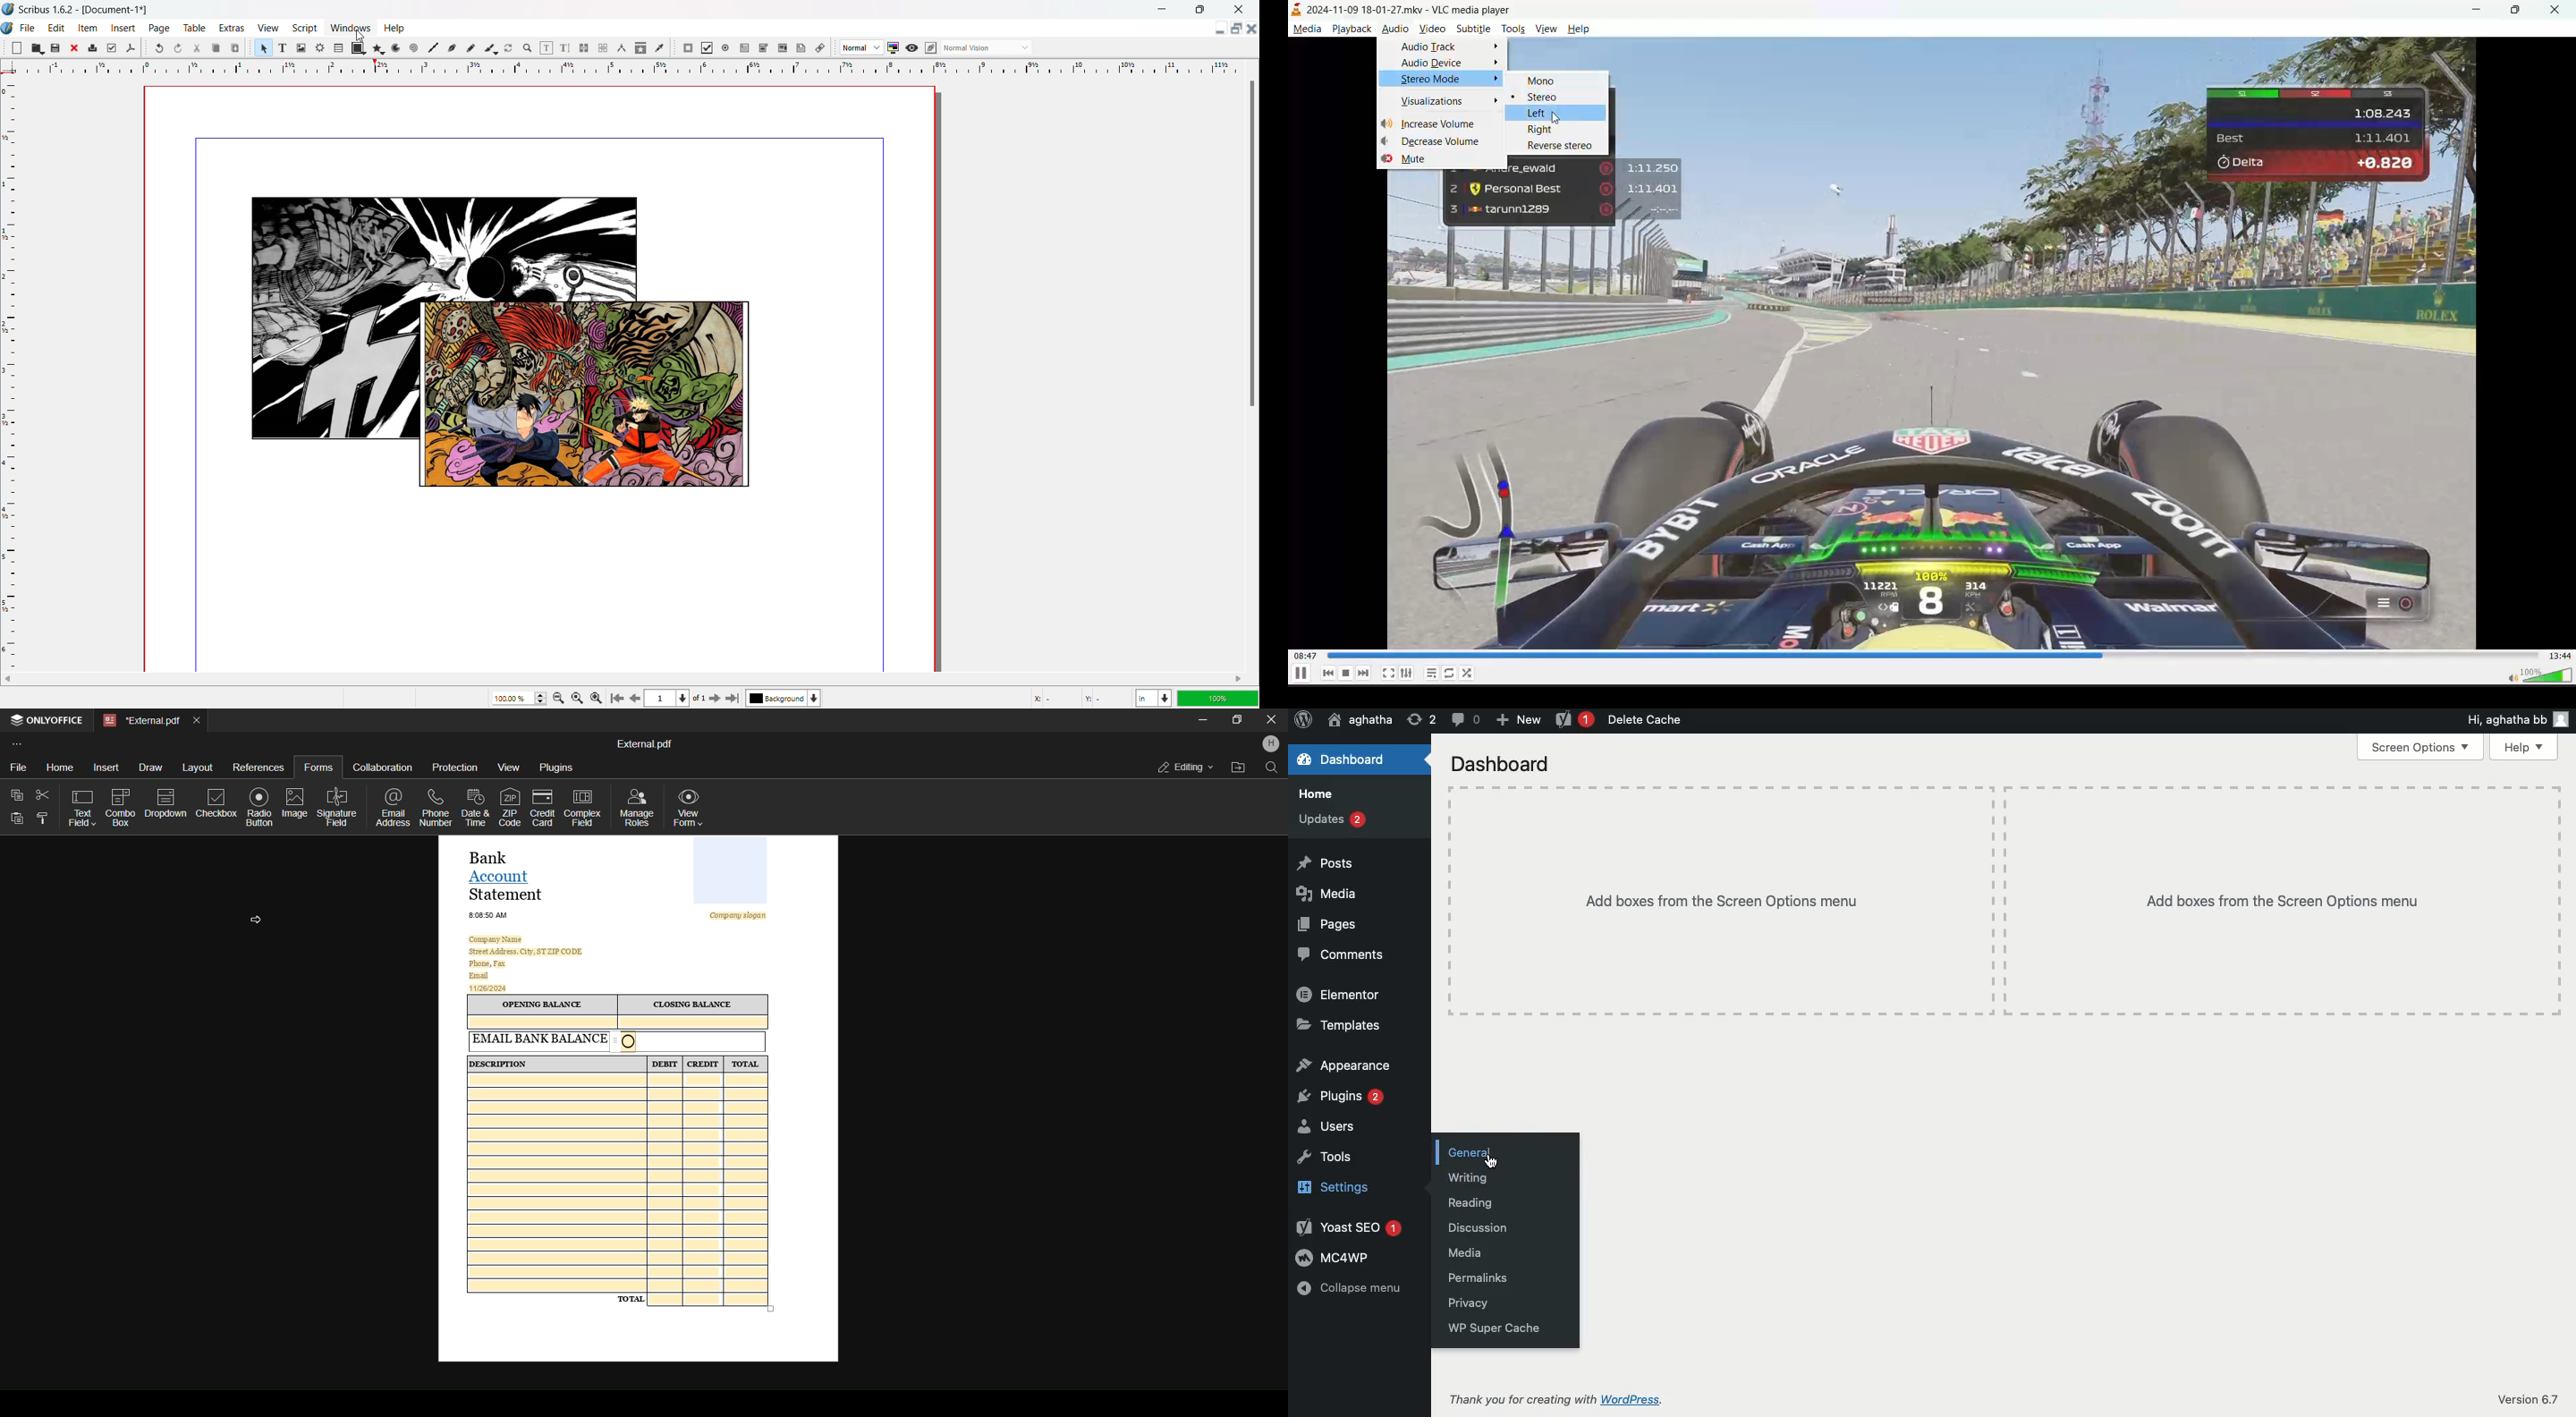 The image size is (2576, 1428). What do you see at coordinates (159, 48) in the screenshot?
I see `undo` at bounding box center [159, 48].